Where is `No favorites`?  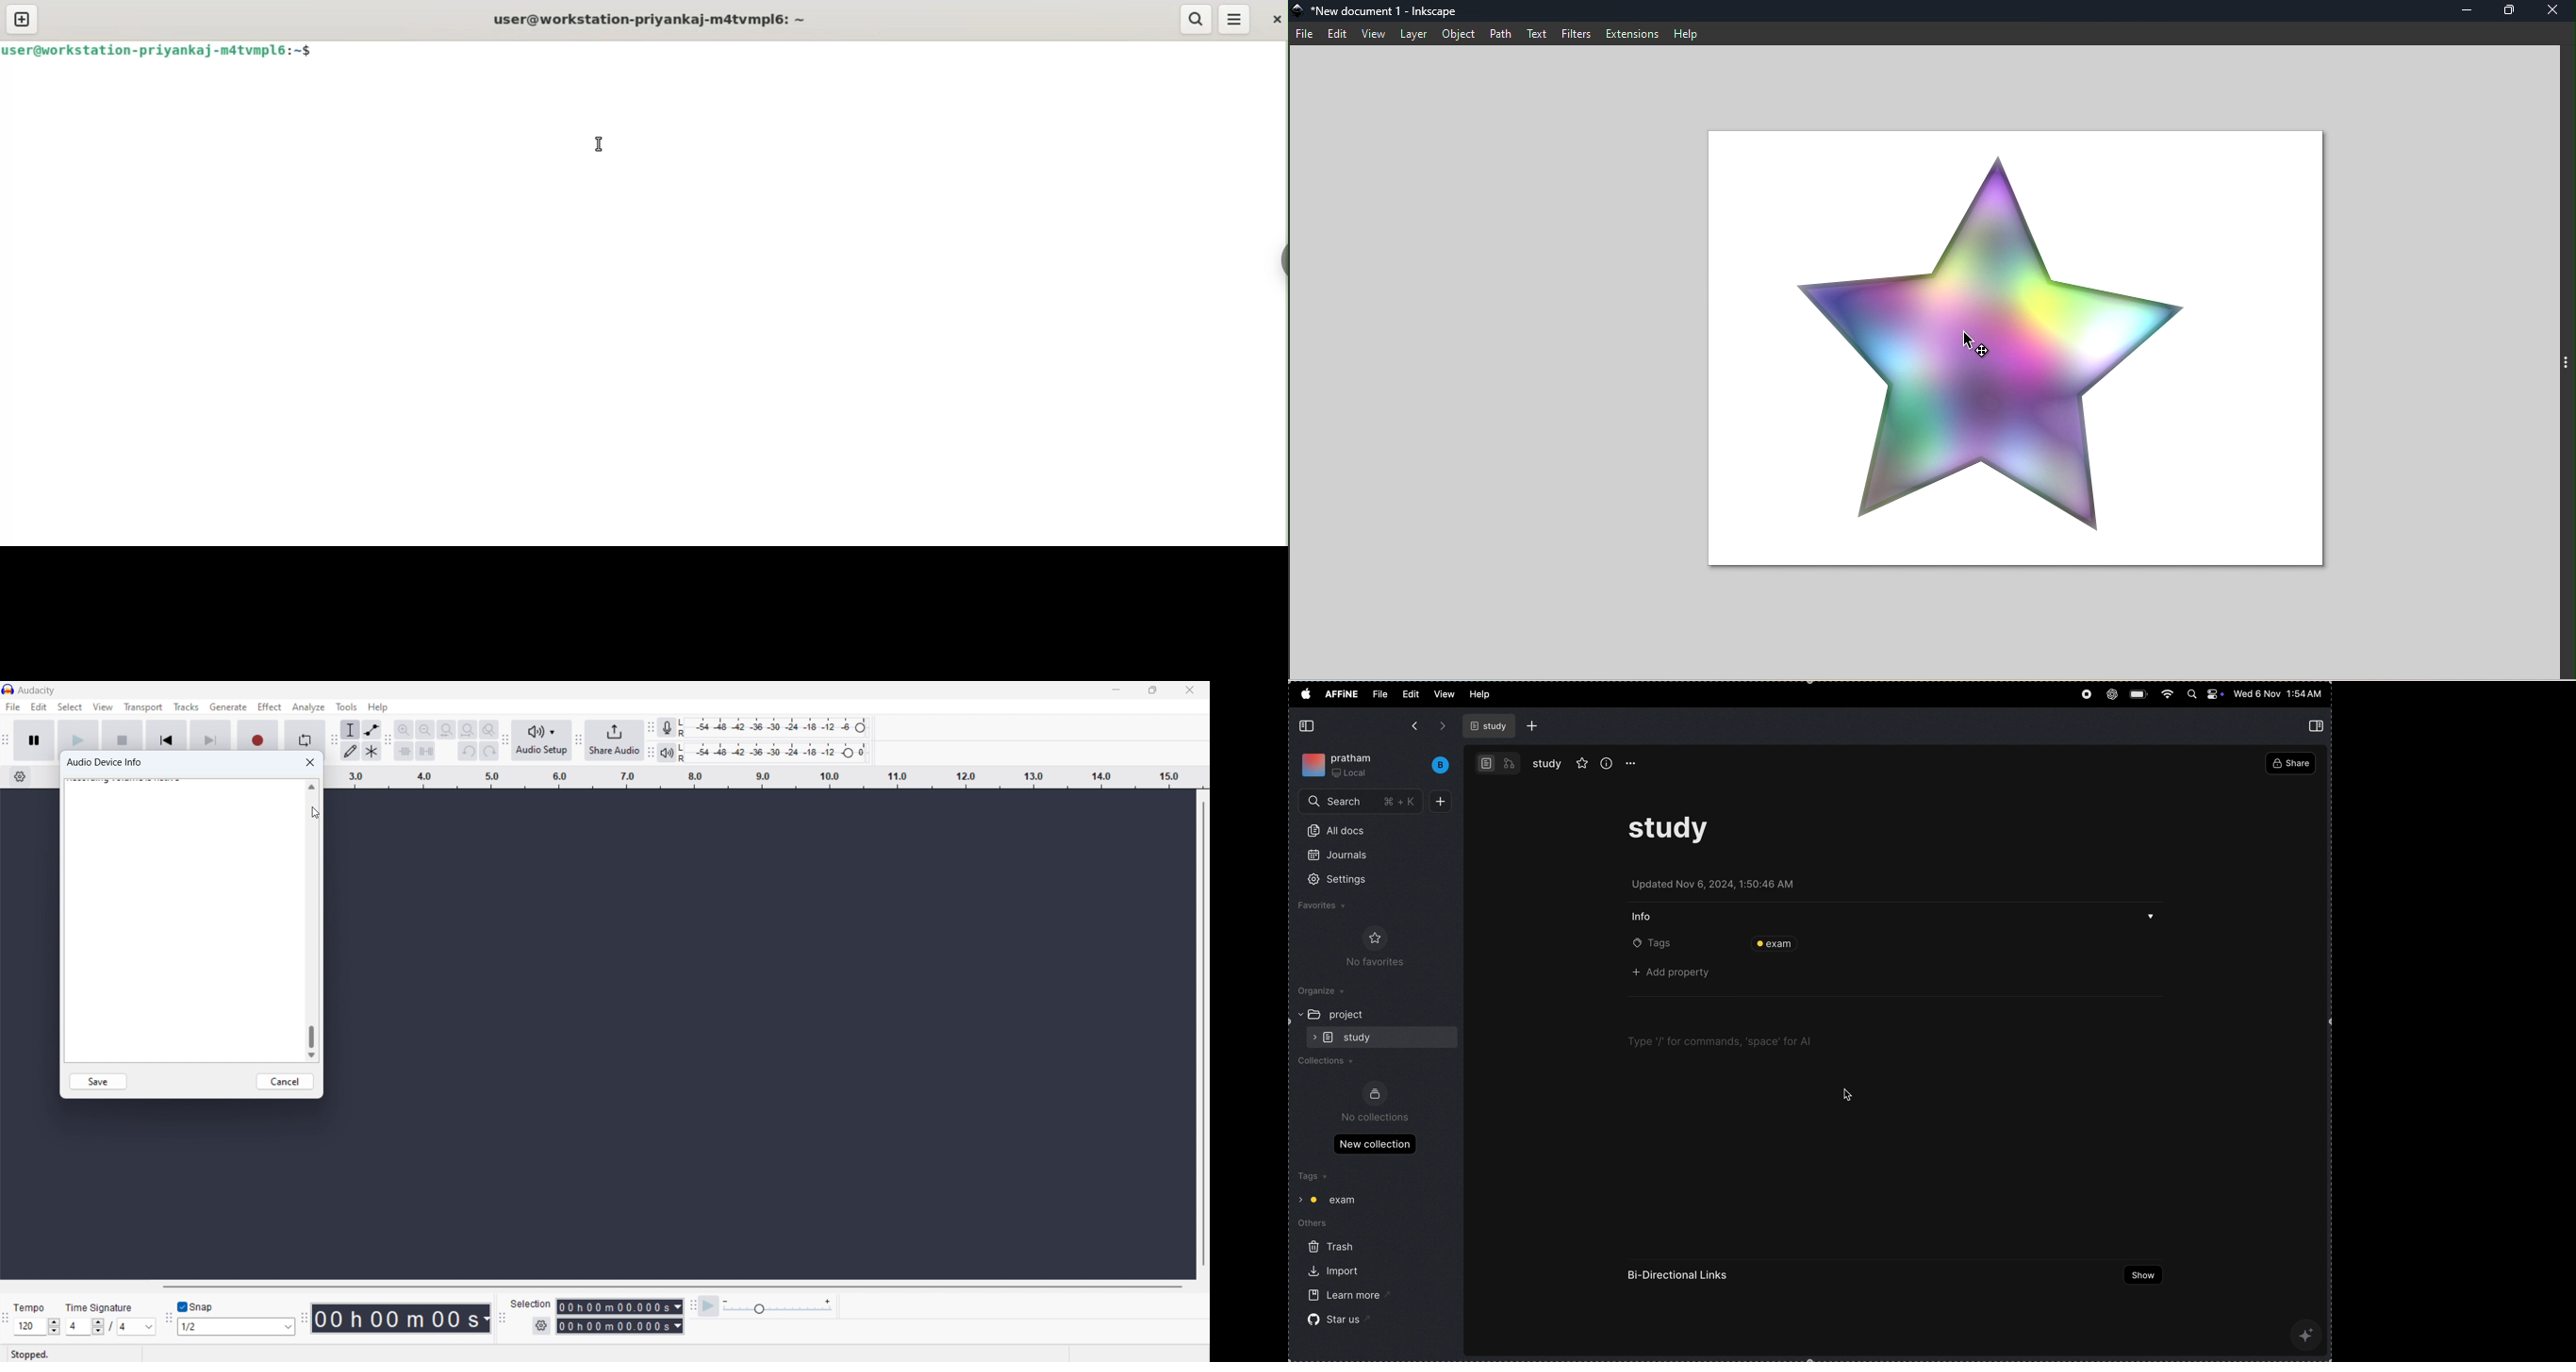
No favorites is located at coordinates (1370, 963).